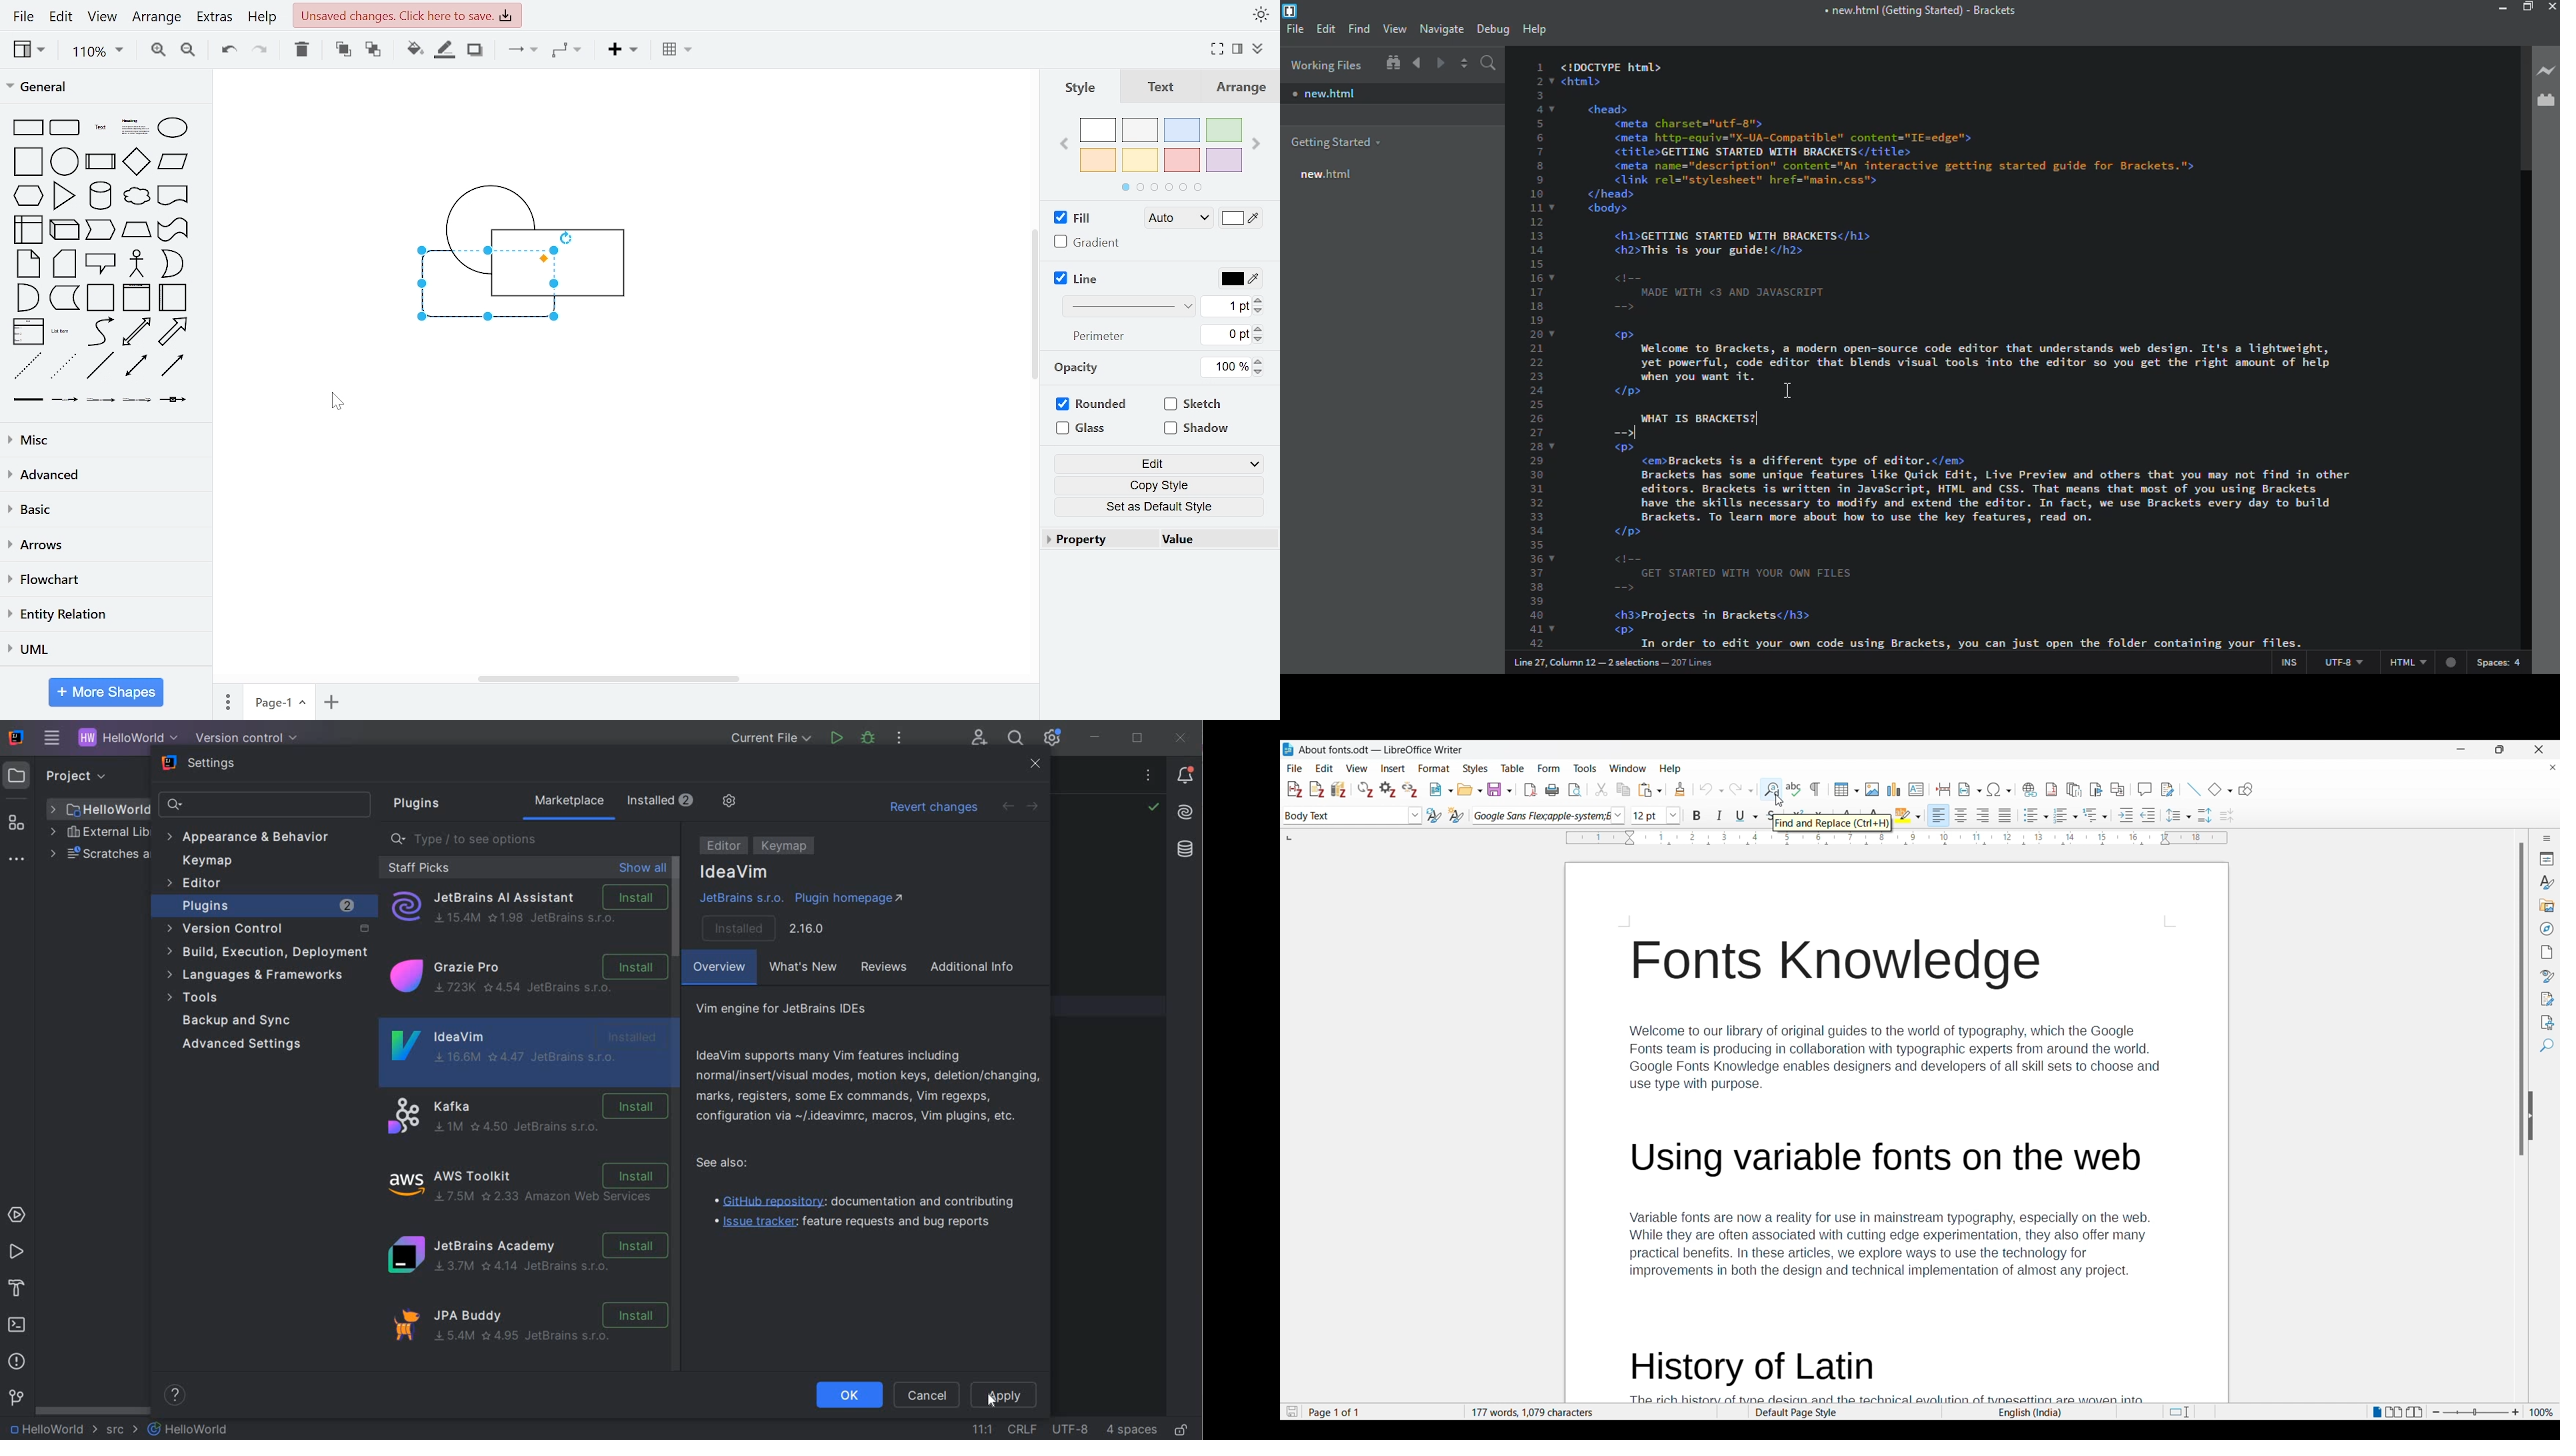 This screenshot has height=1456, width=2576. What do you see at coordinates (1181, 160) in the screenshot?
I see `red` at bounding box center [1181, 160].